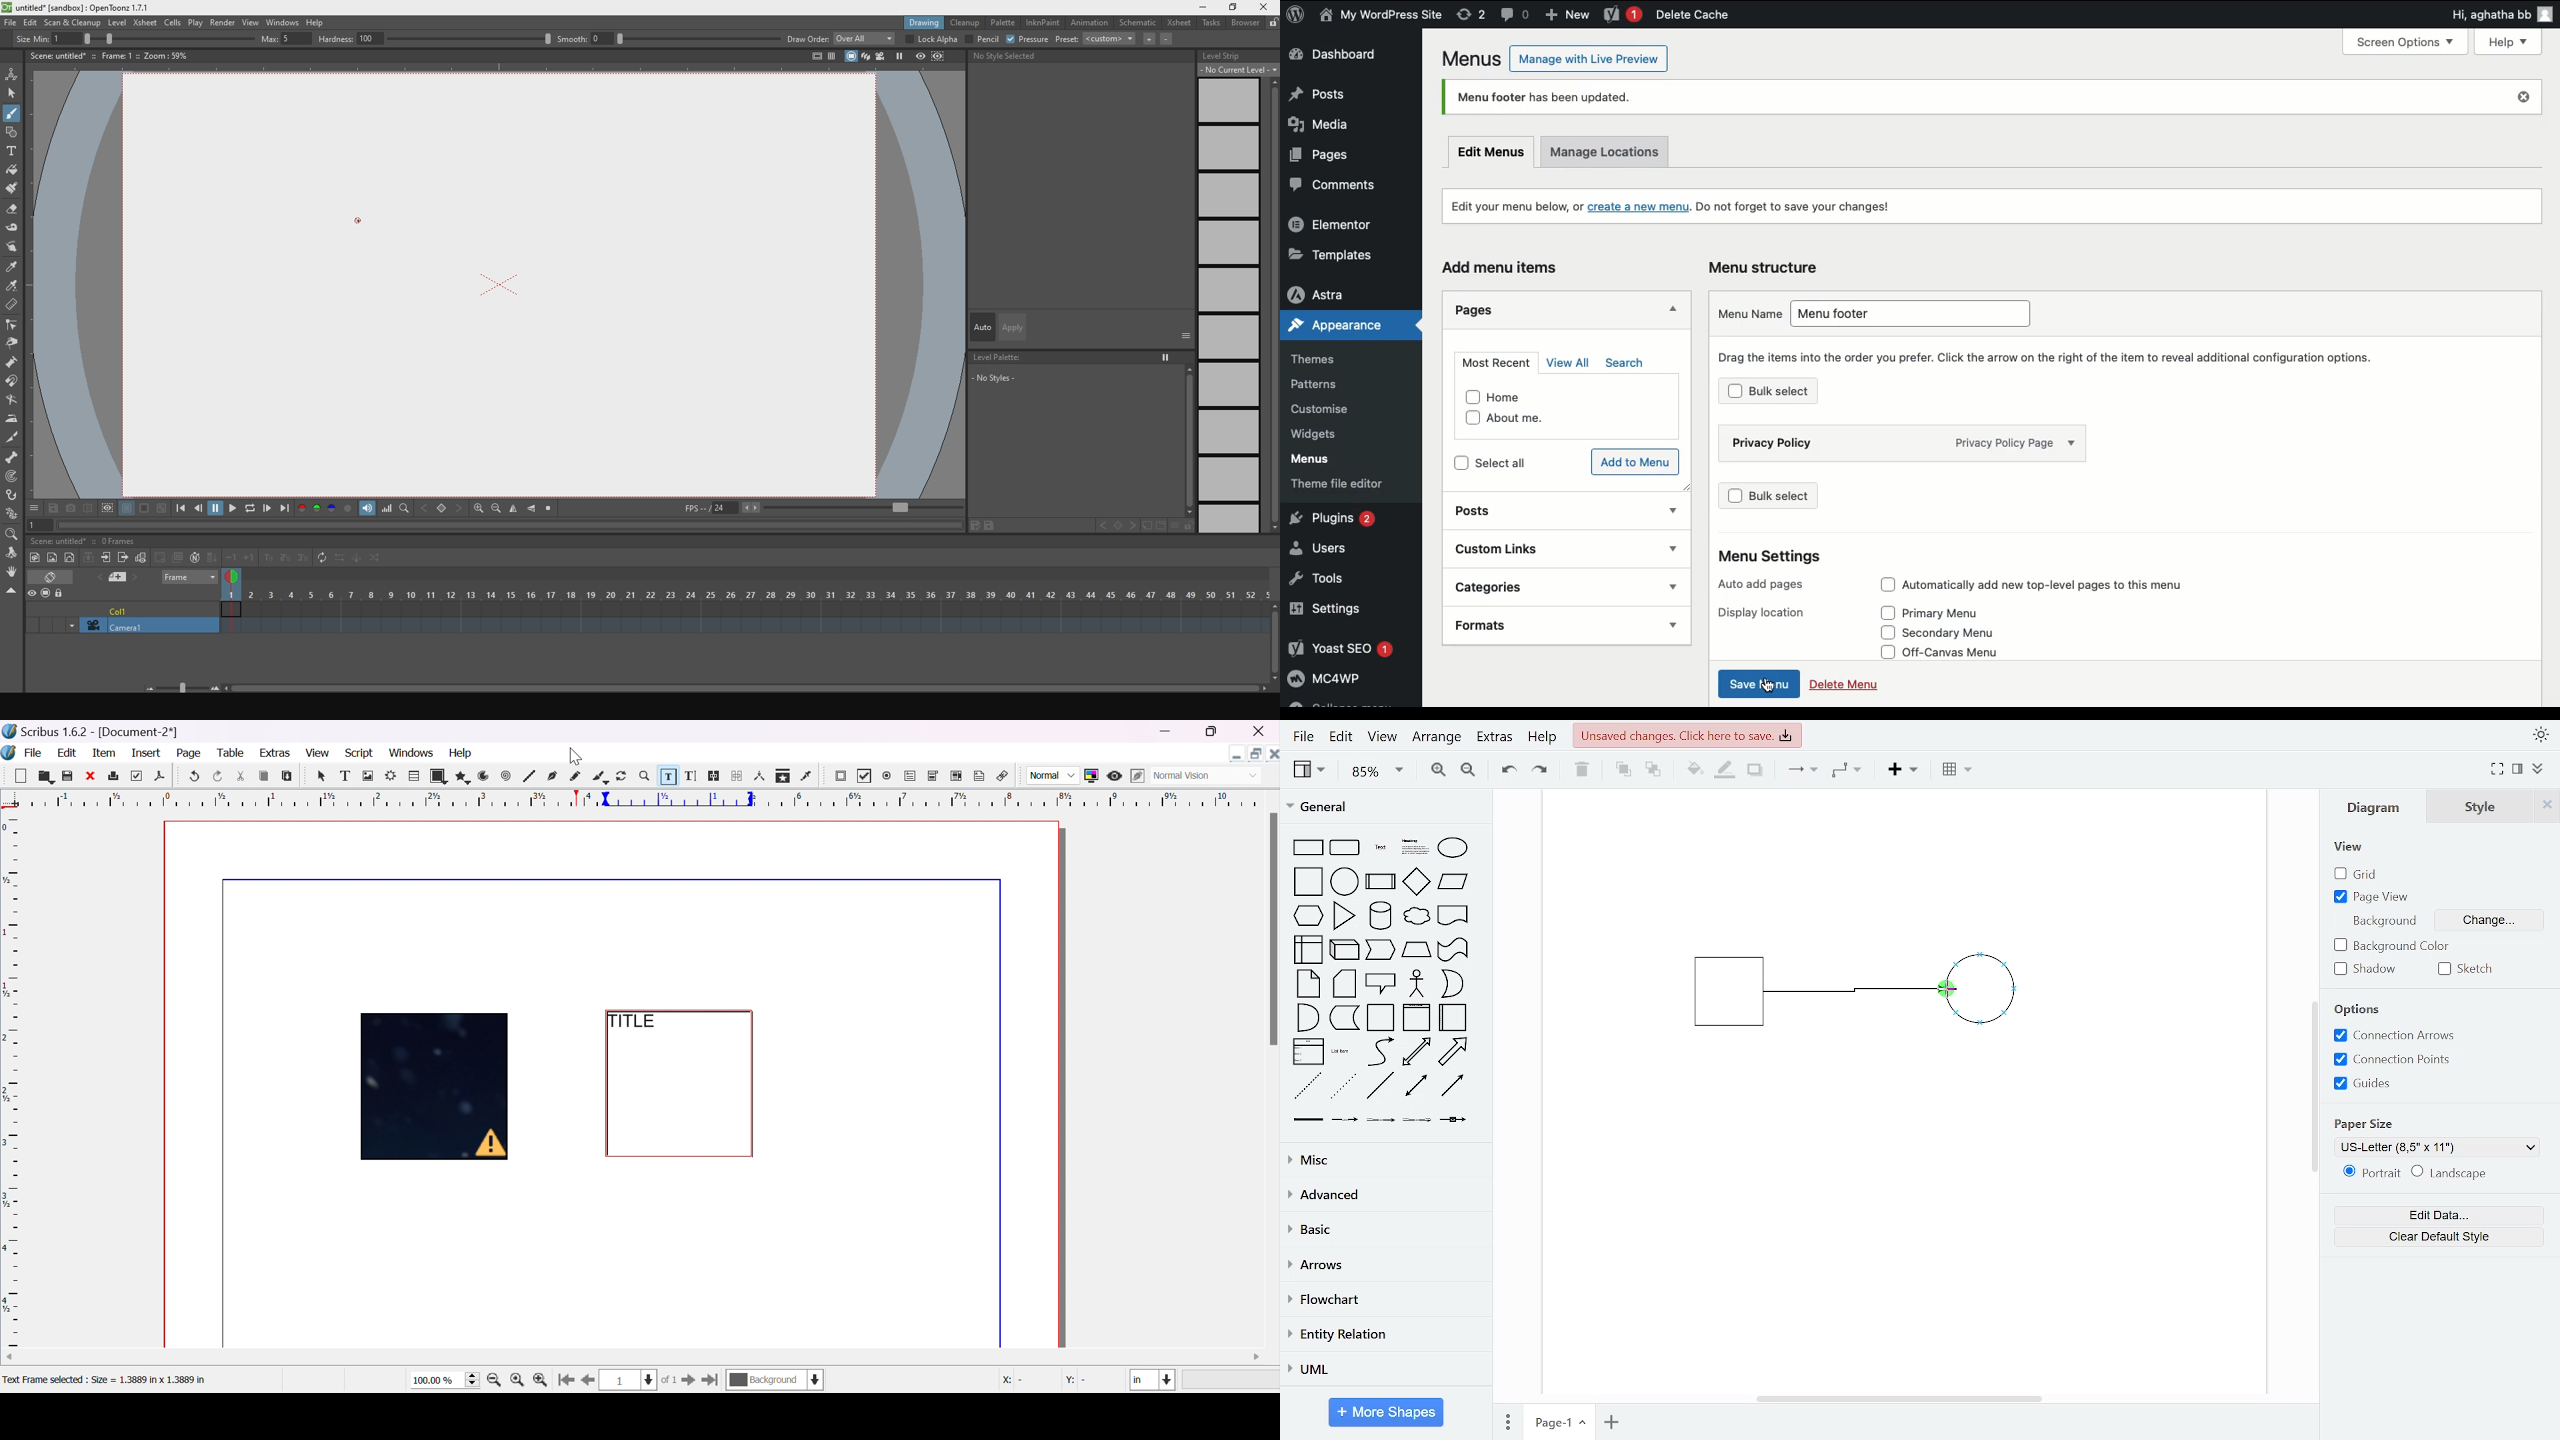 This screenshot has width=2576, height=1456. I want to click on trapezoid, so click(1416, 949).